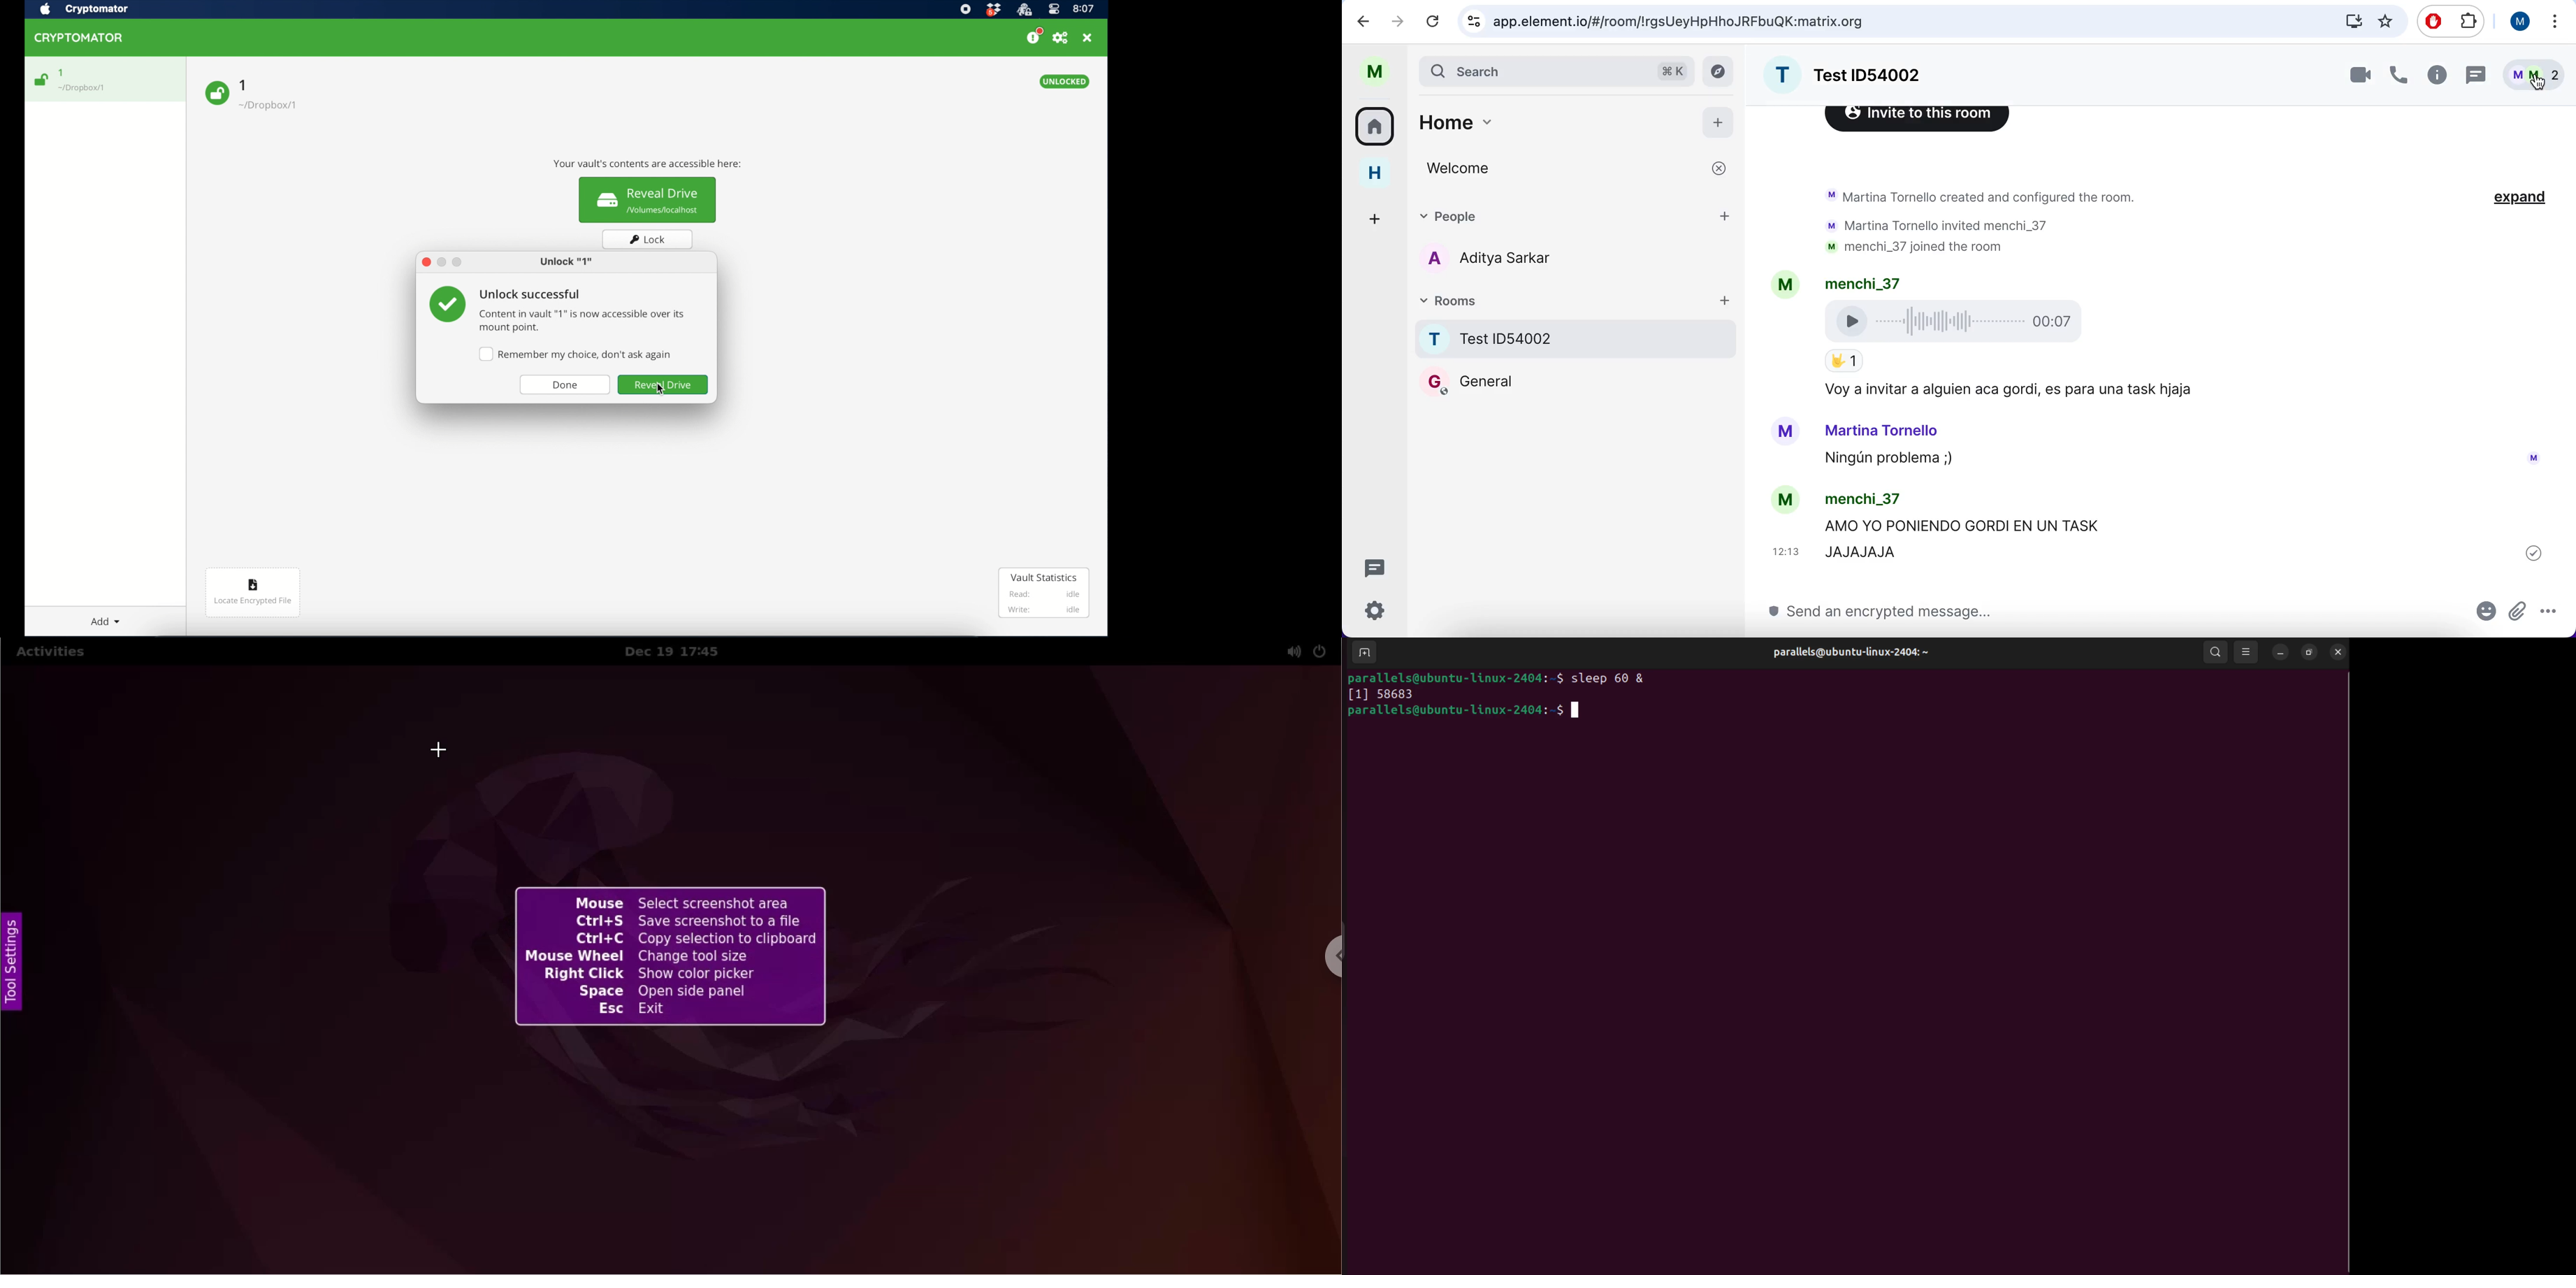 The width and height of the screenshot is (2576, 1288). I want to click on search, so click(1889, 21).